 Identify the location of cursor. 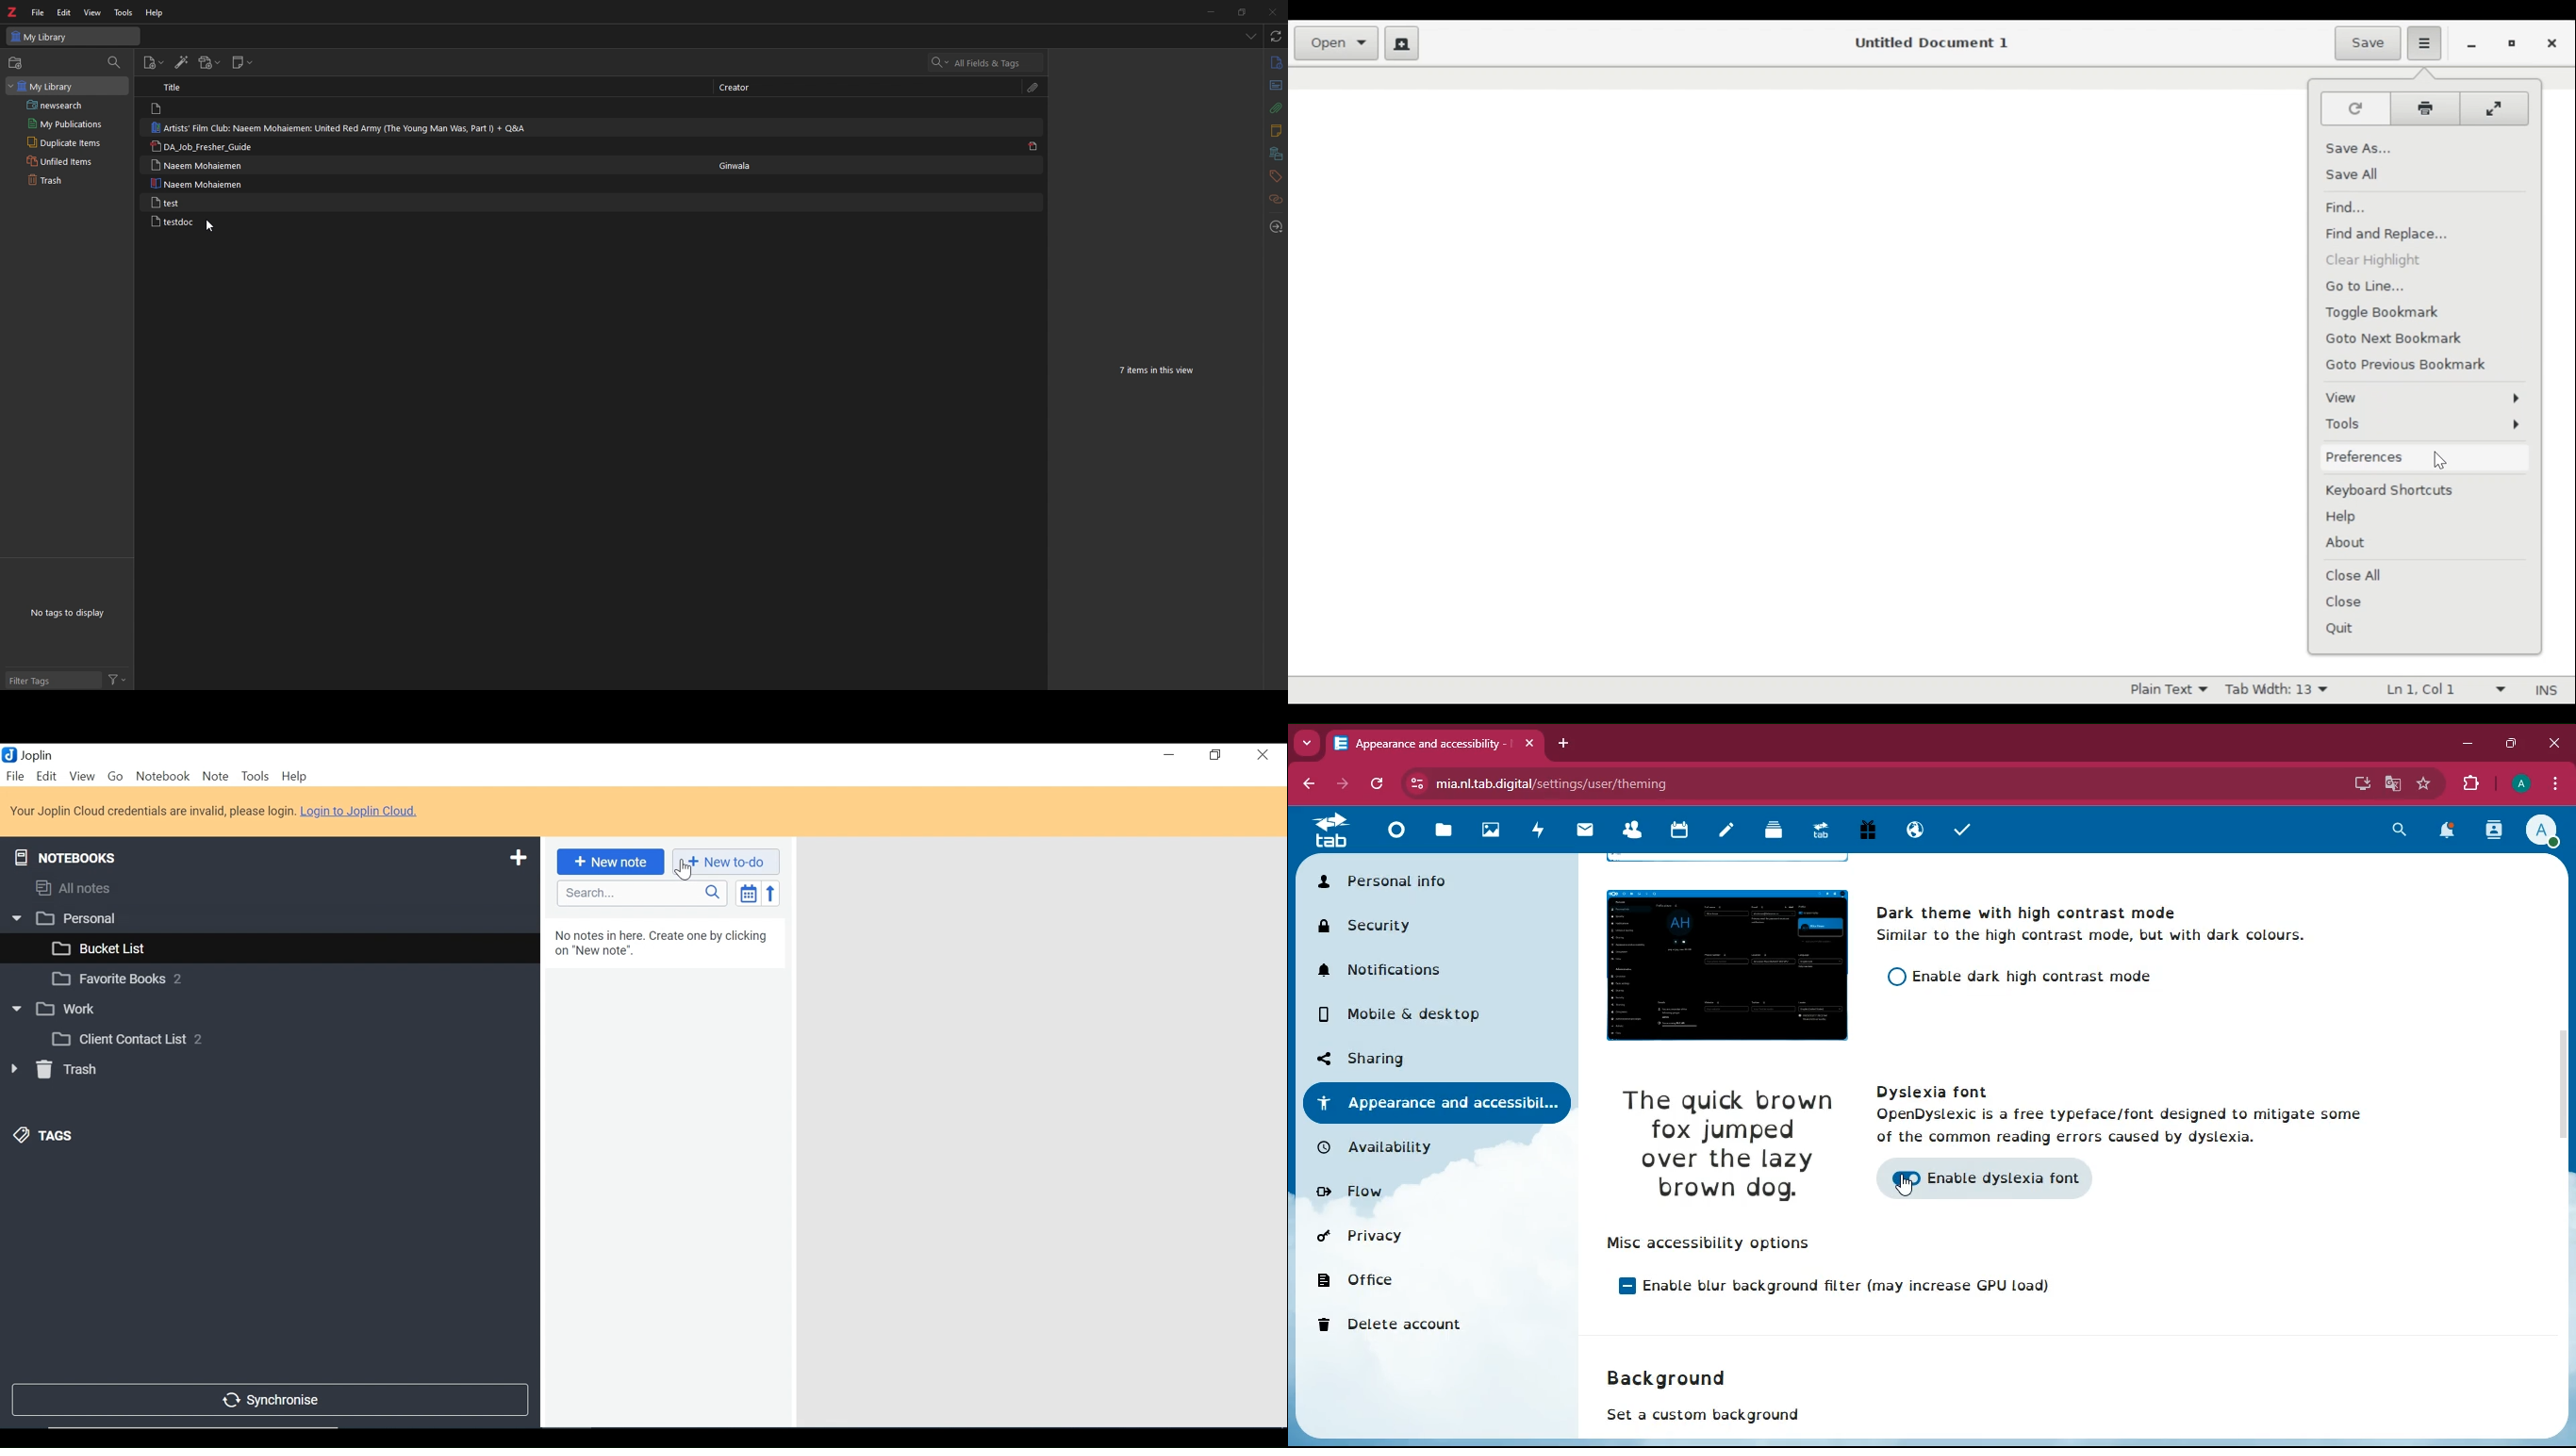
(685, 870).